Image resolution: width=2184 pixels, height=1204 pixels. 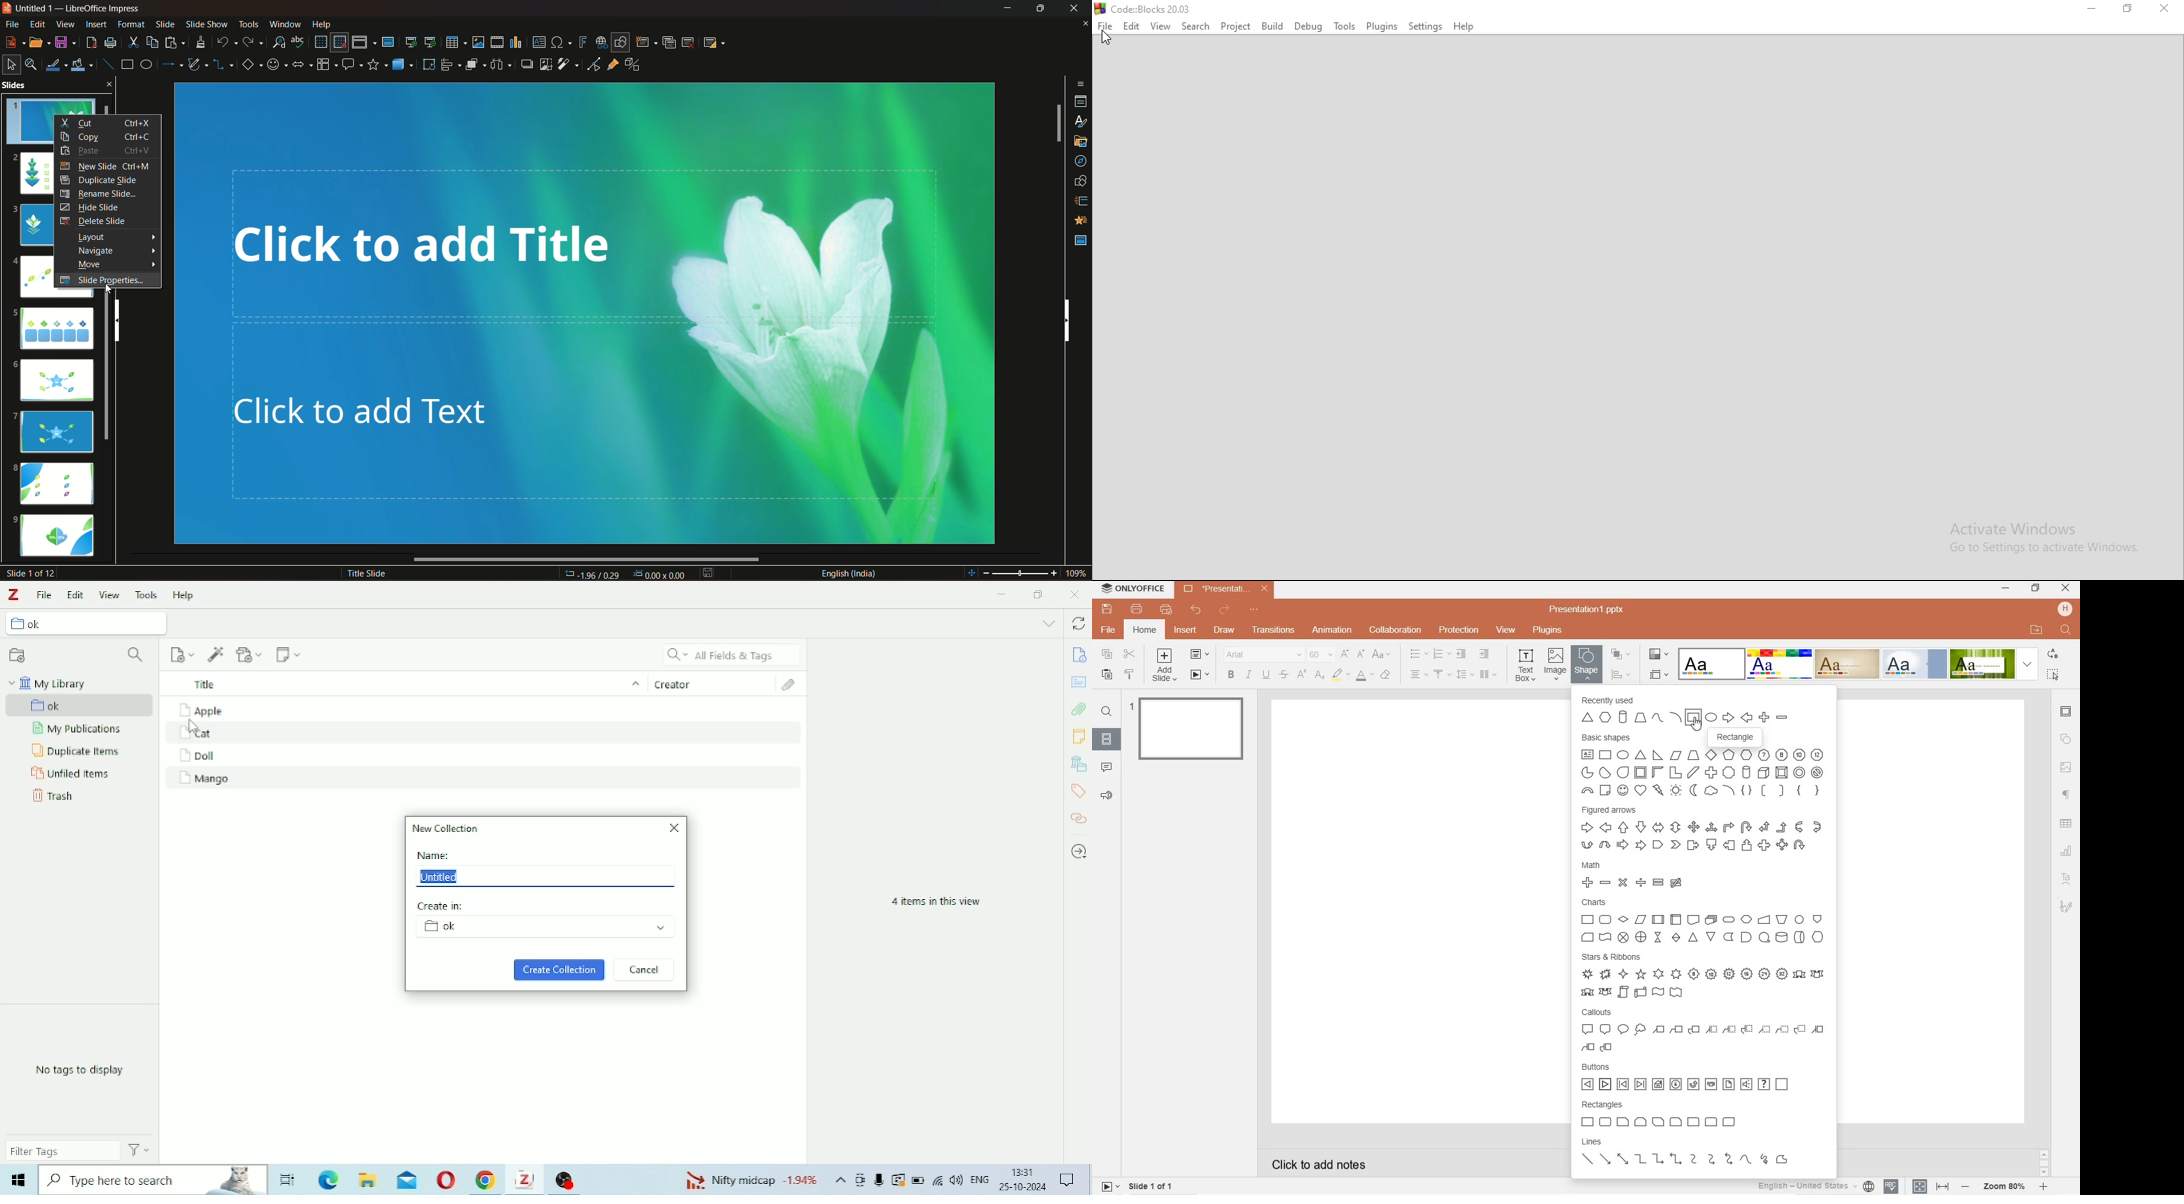 What do you see at coordinates (138, 122) in the screenshot?
I see `ctrl+x` at bounding box center [138, 122].